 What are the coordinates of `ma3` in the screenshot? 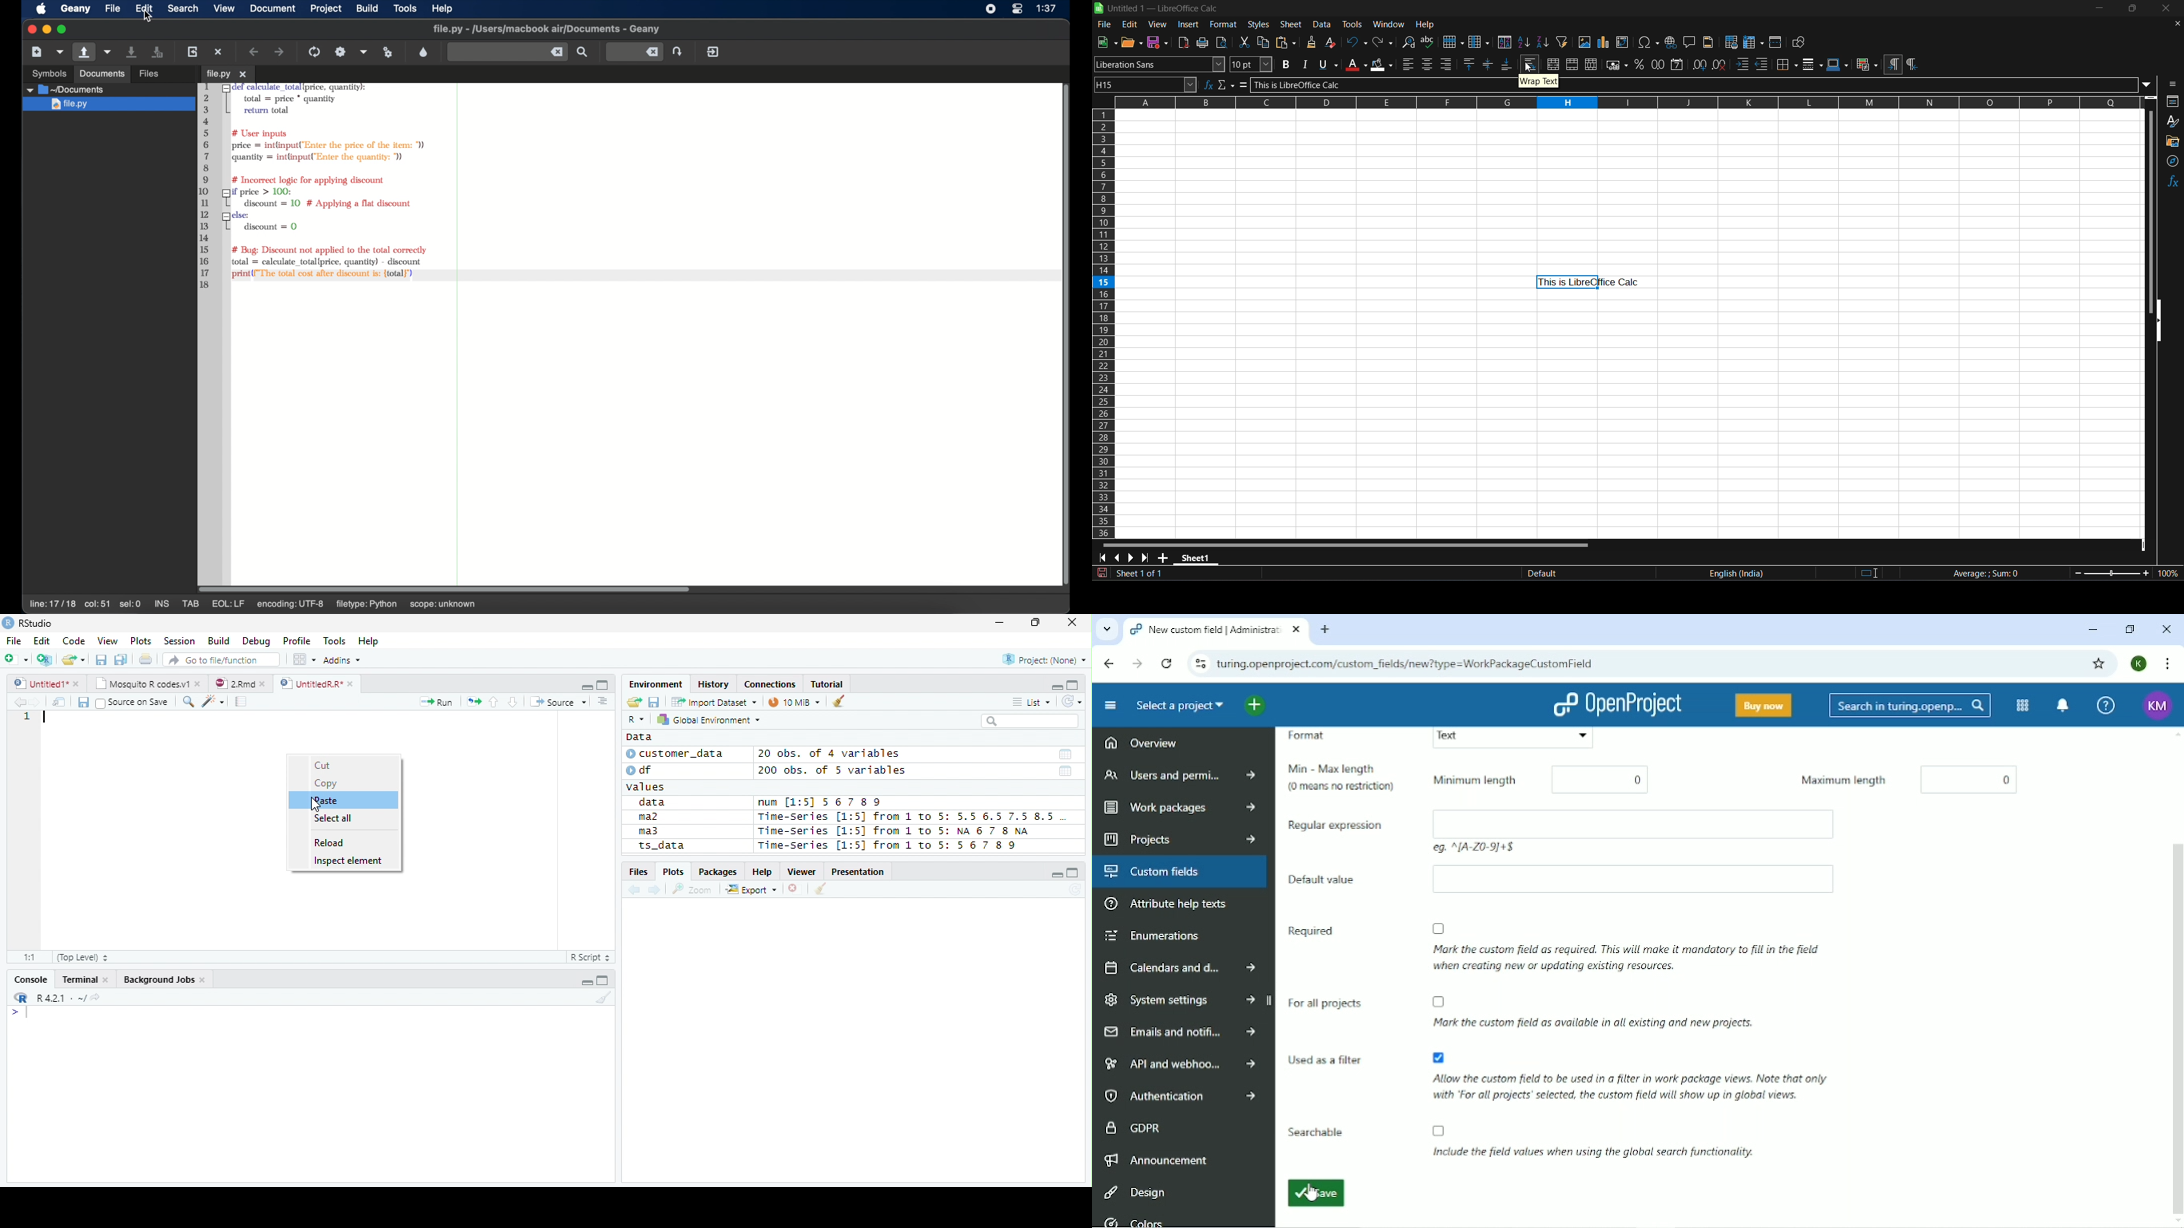 It's located at (652, 831).